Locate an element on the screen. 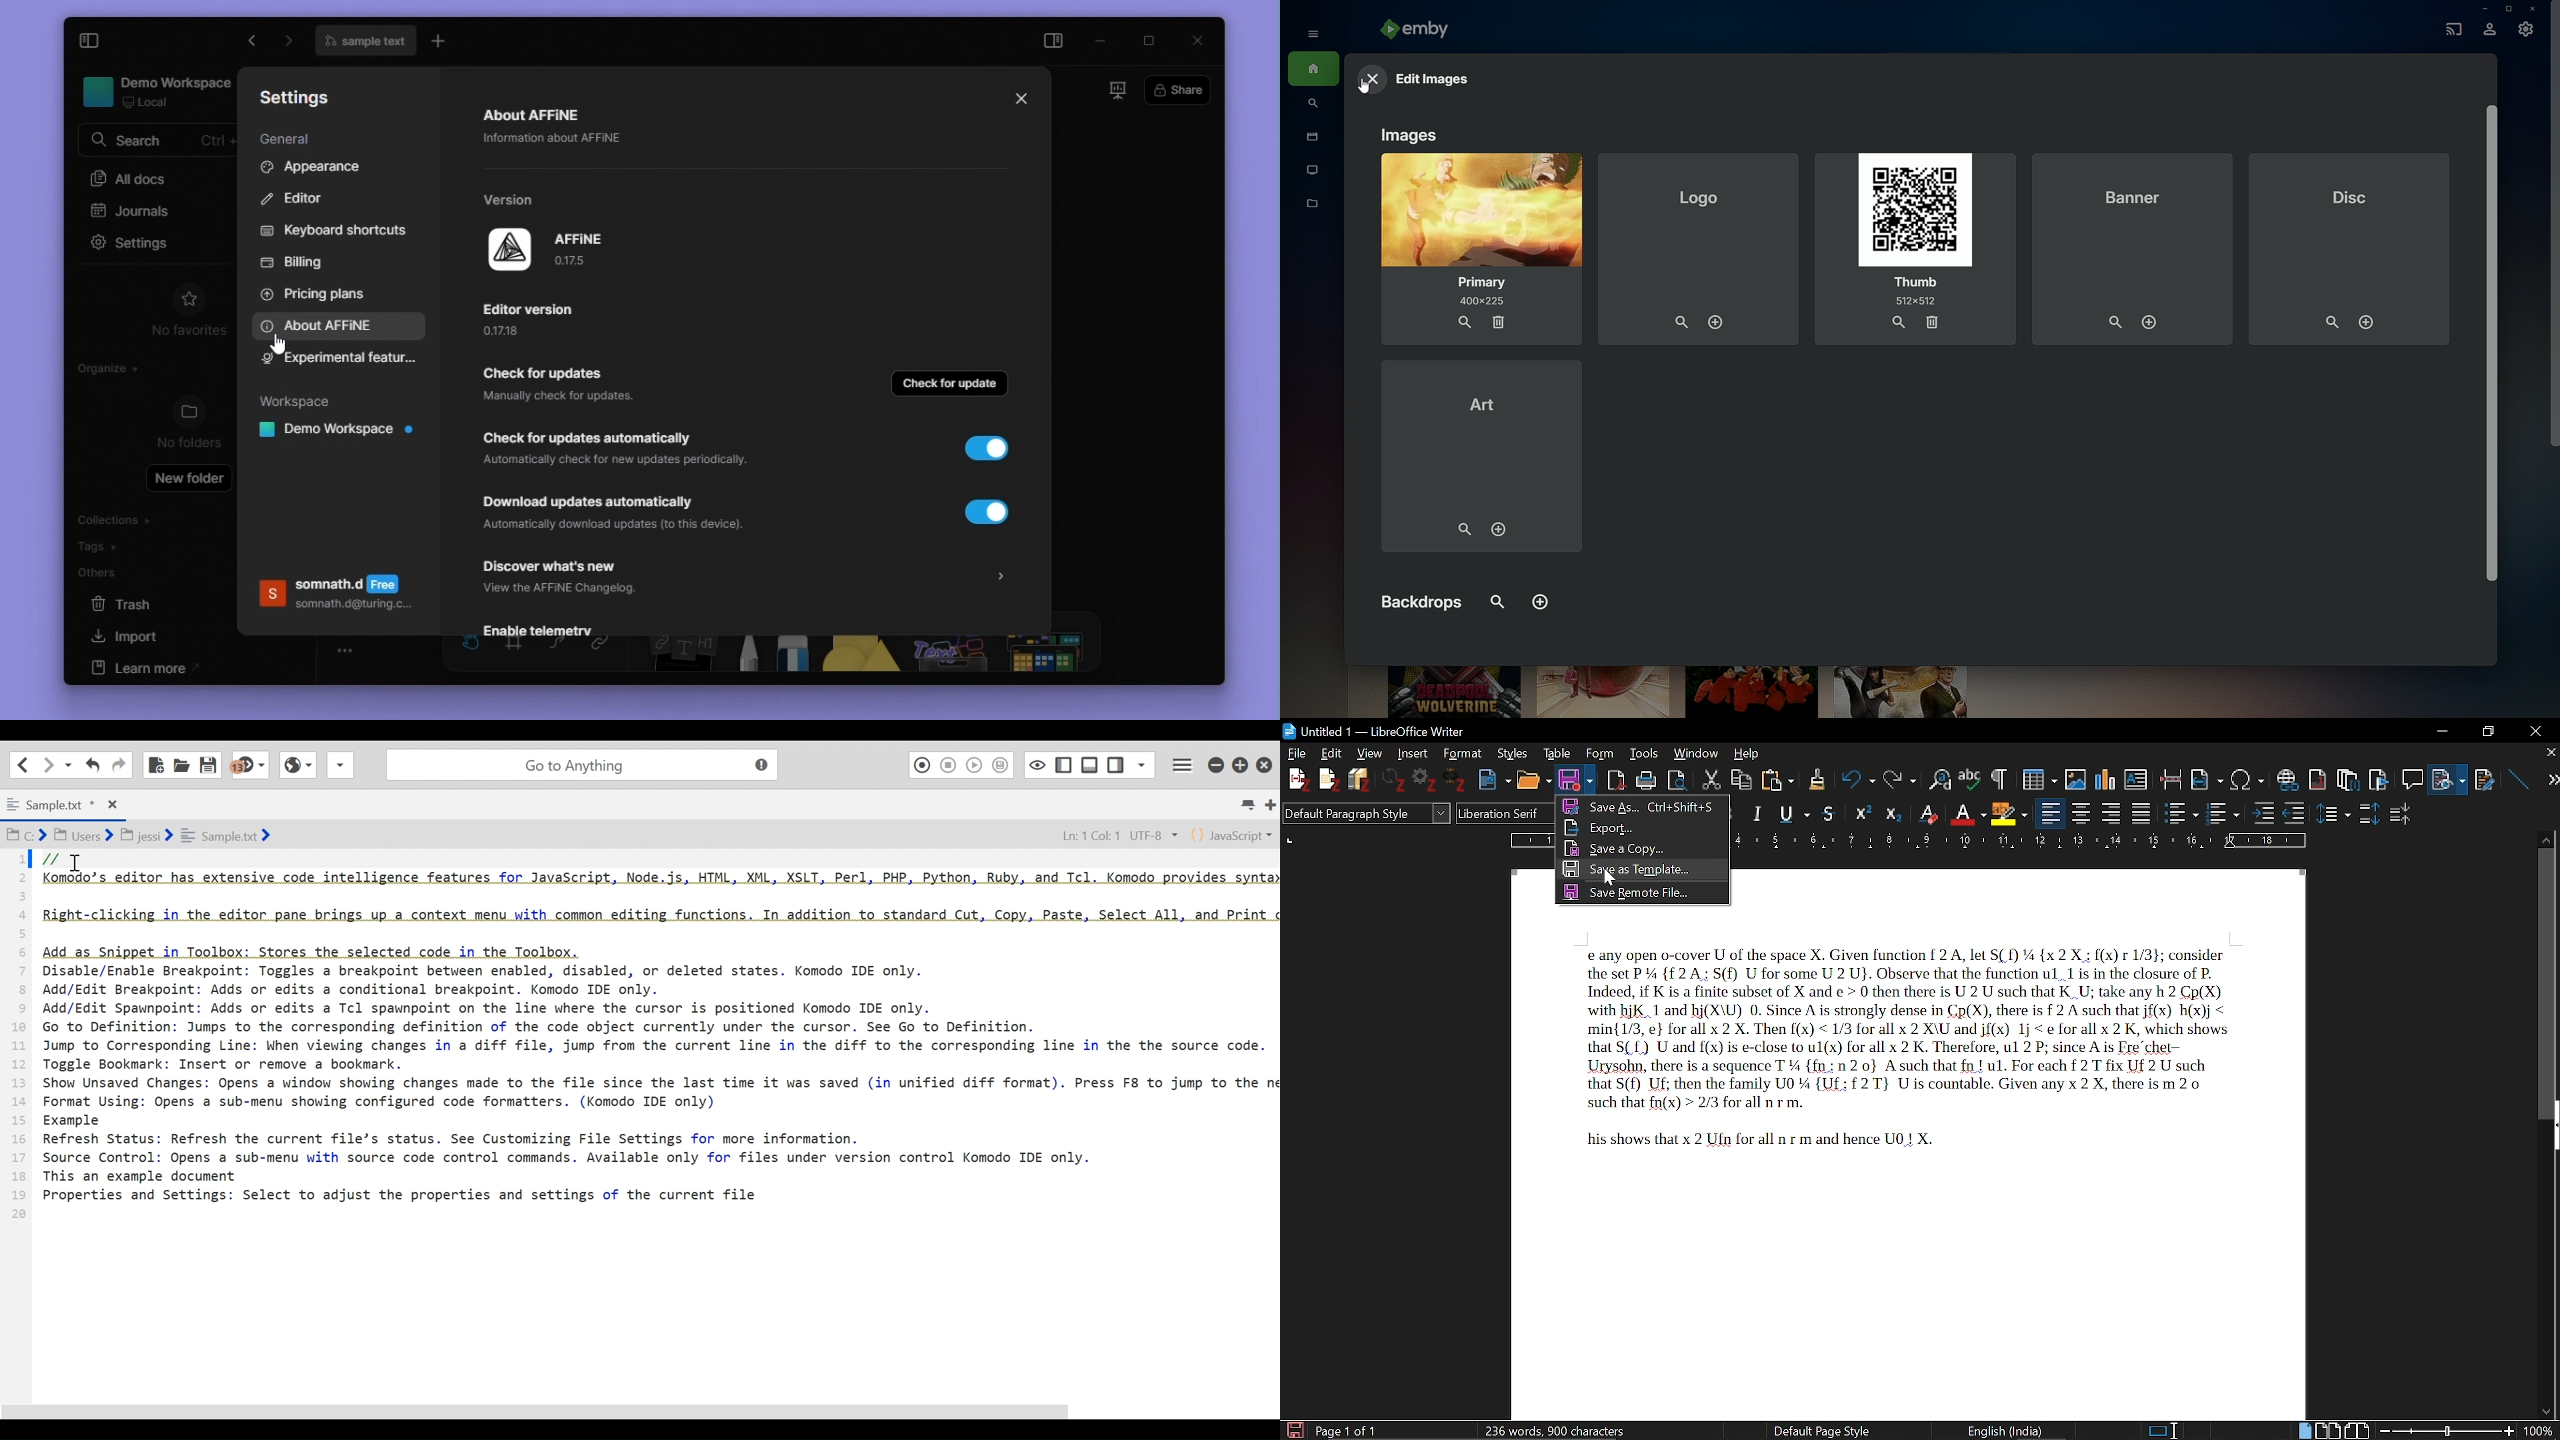  Insert cross reference is located at coordinates (2485, 775).